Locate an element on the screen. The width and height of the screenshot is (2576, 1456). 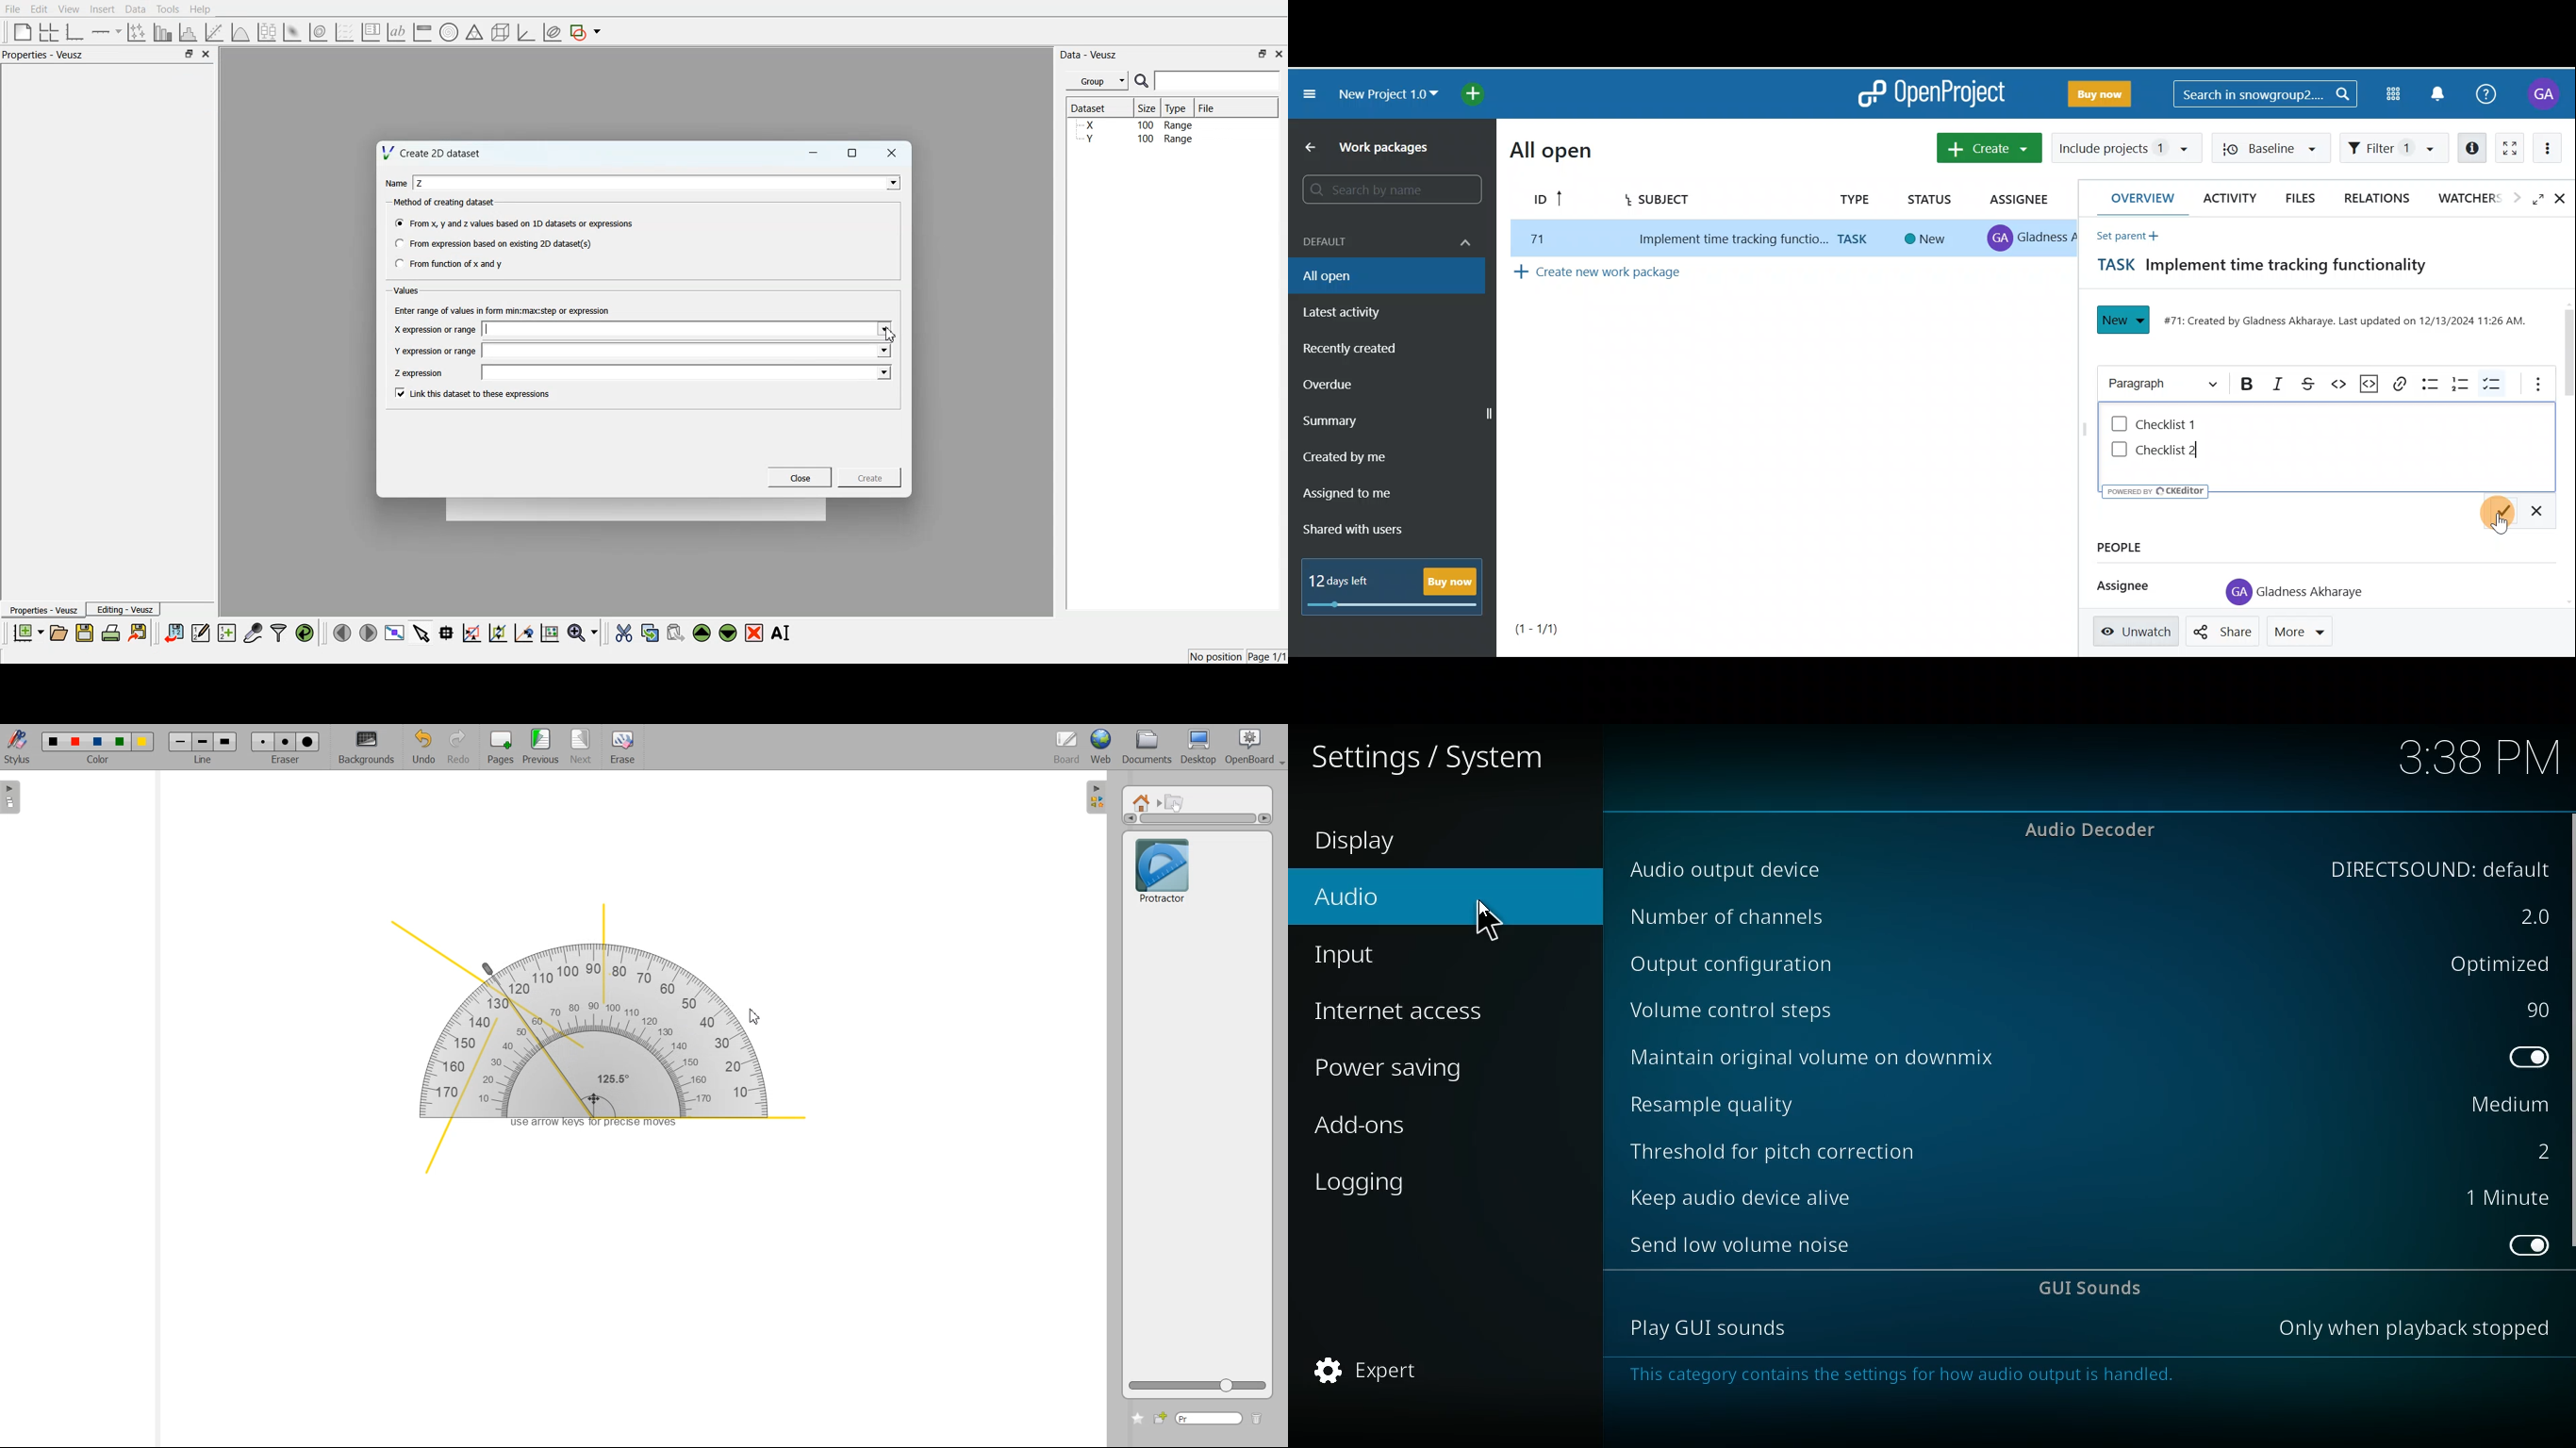
Strikethrough is located at coordinates (2314, 383).